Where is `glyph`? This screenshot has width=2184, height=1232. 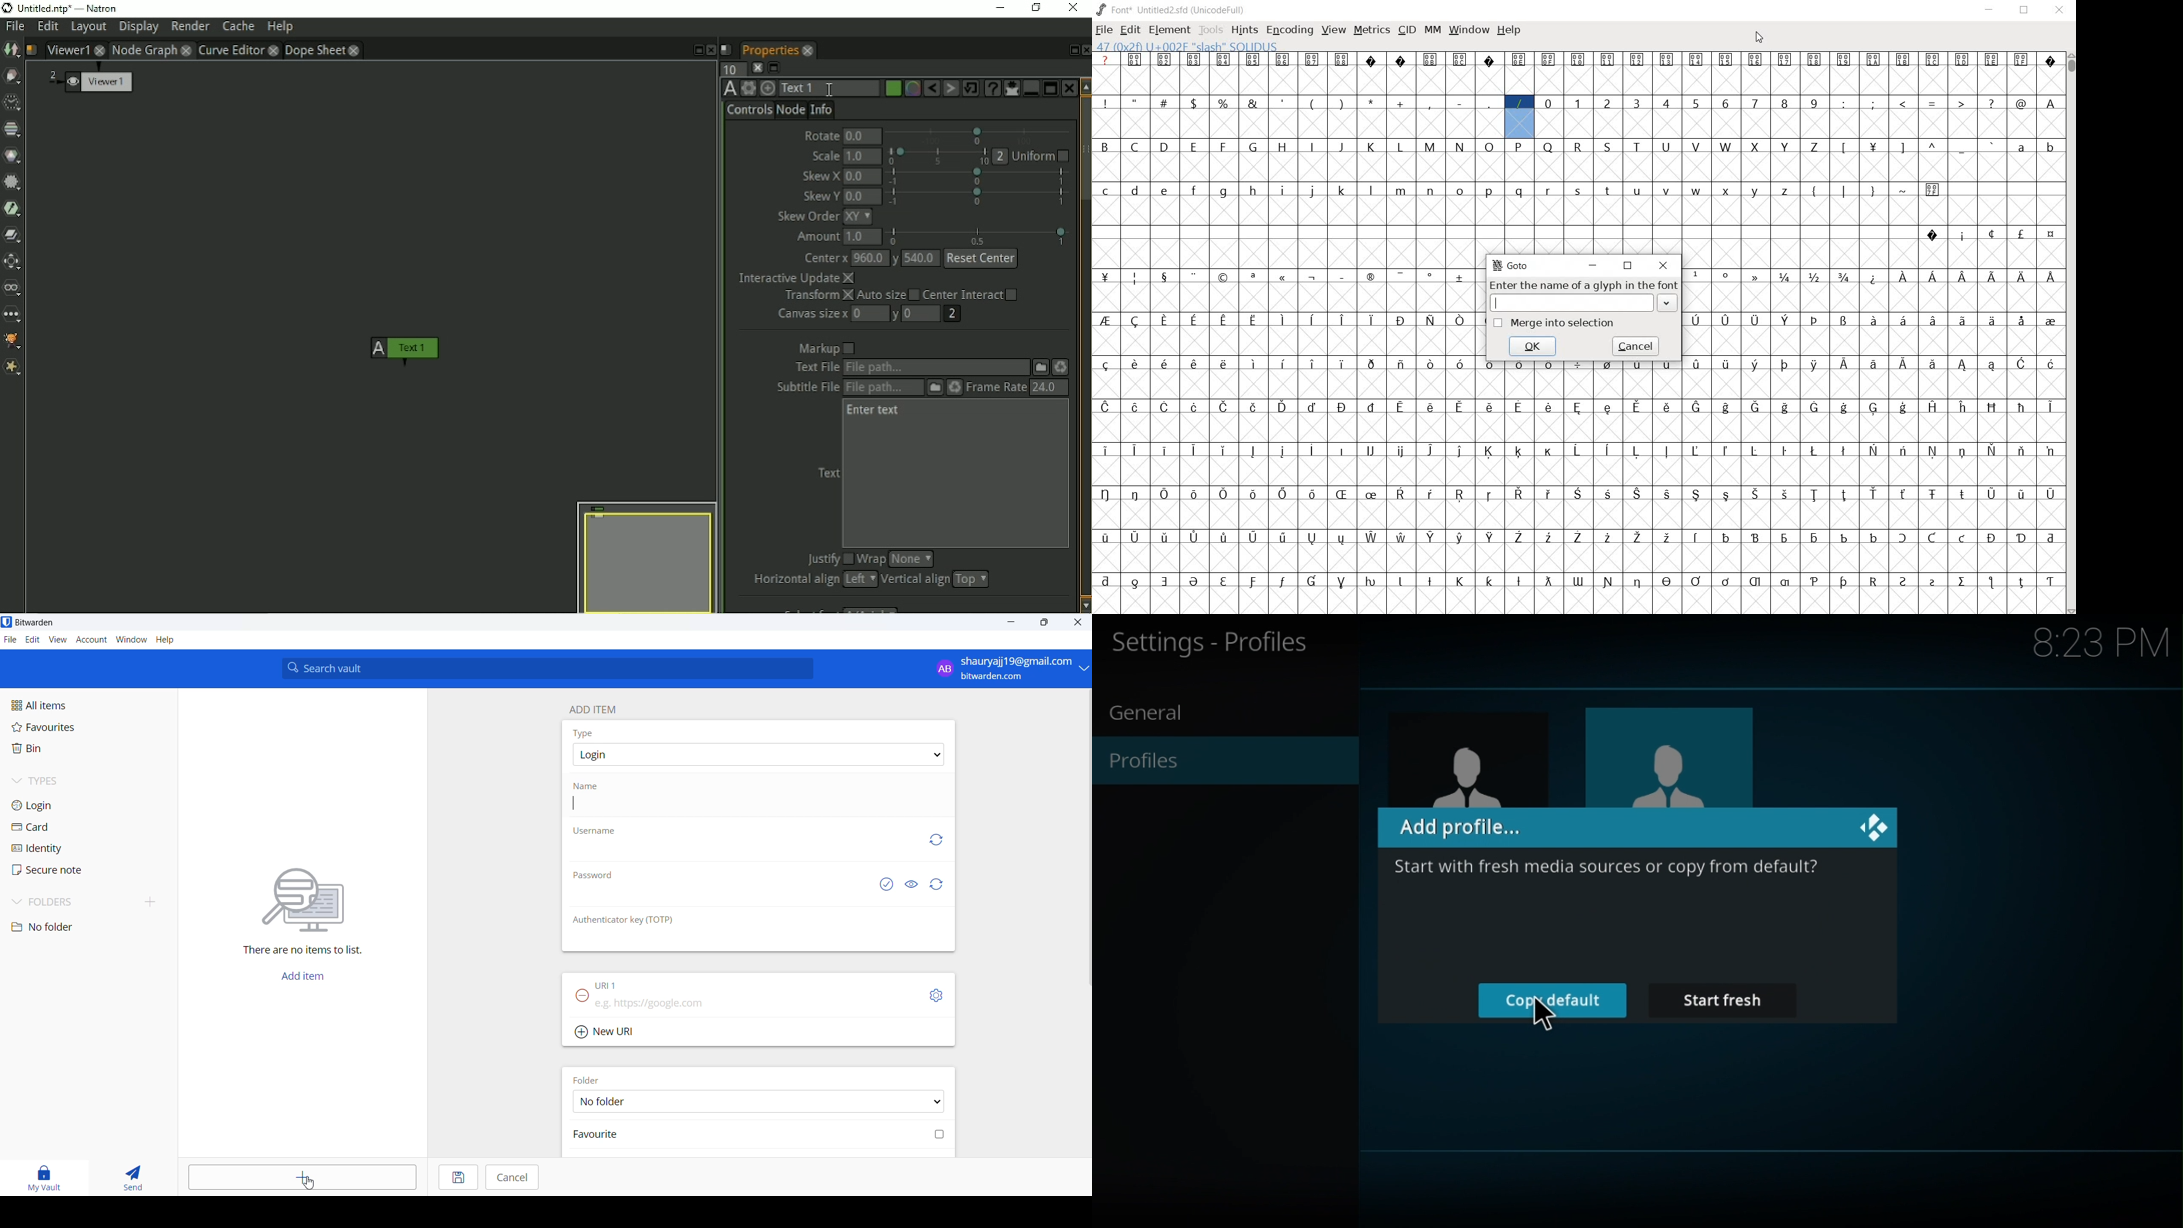
glyph is located at coordinates (1785, 365).